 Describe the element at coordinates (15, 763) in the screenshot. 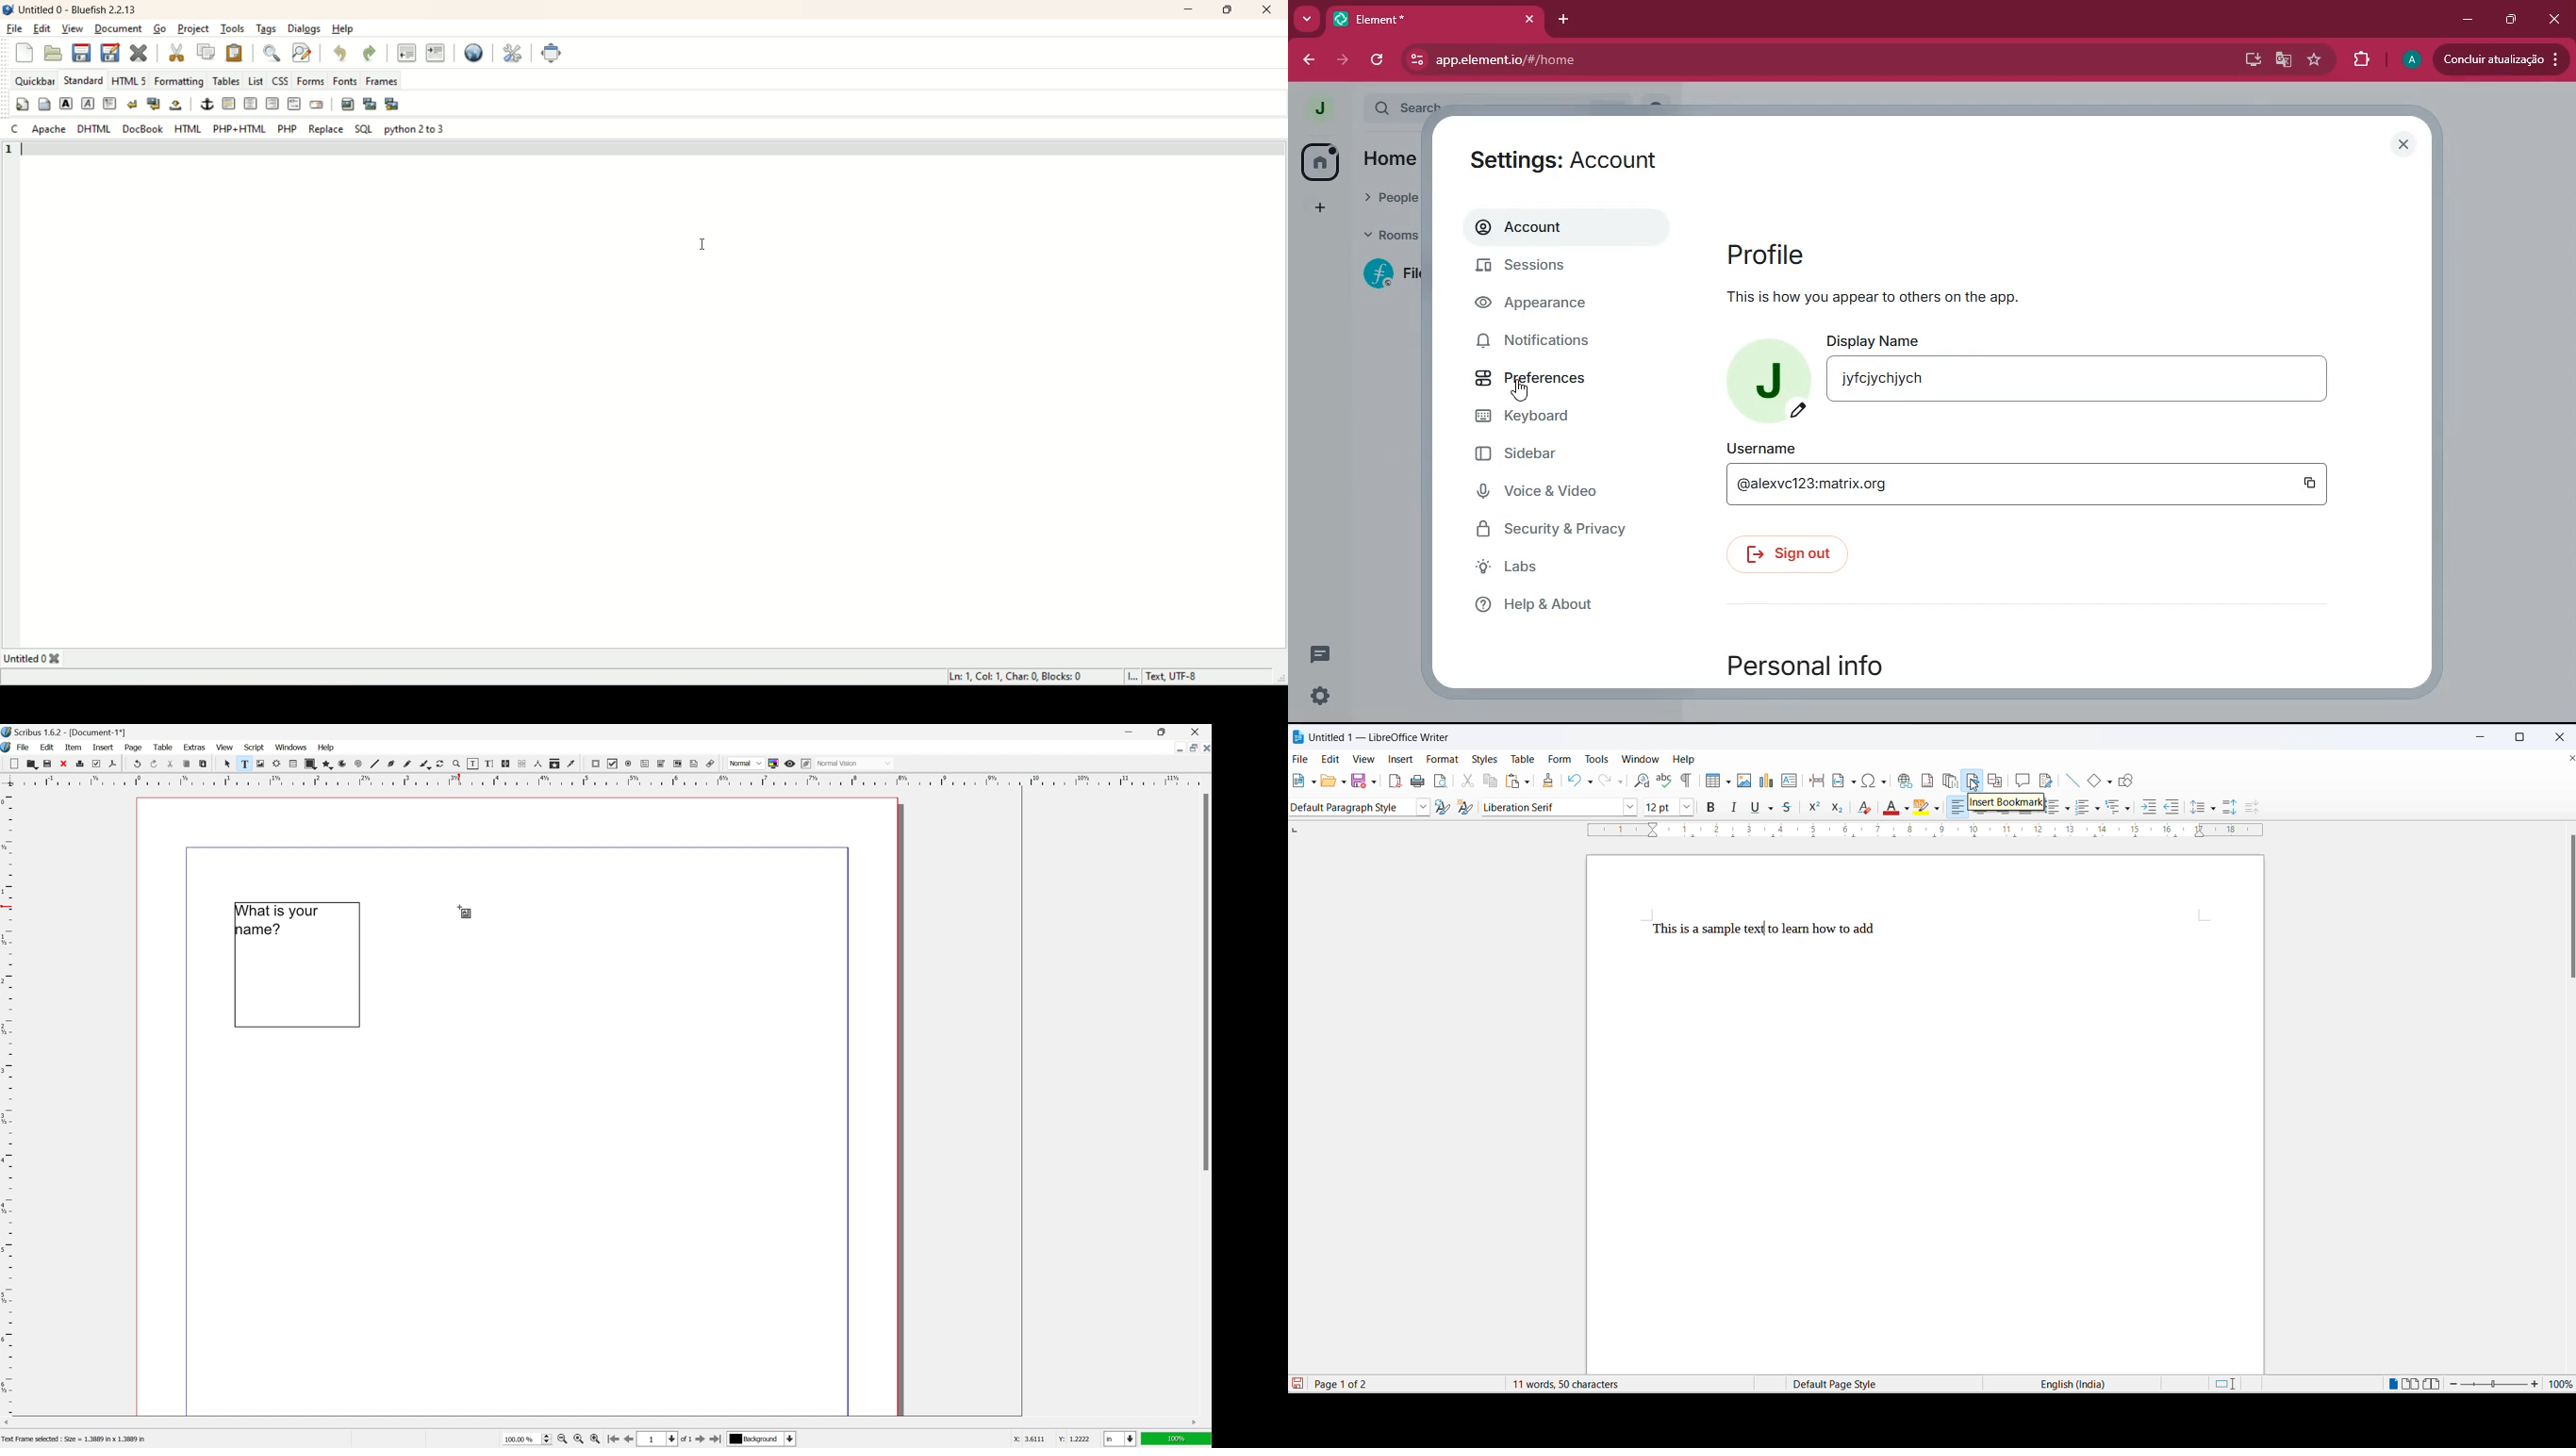

I see `new` at that location.